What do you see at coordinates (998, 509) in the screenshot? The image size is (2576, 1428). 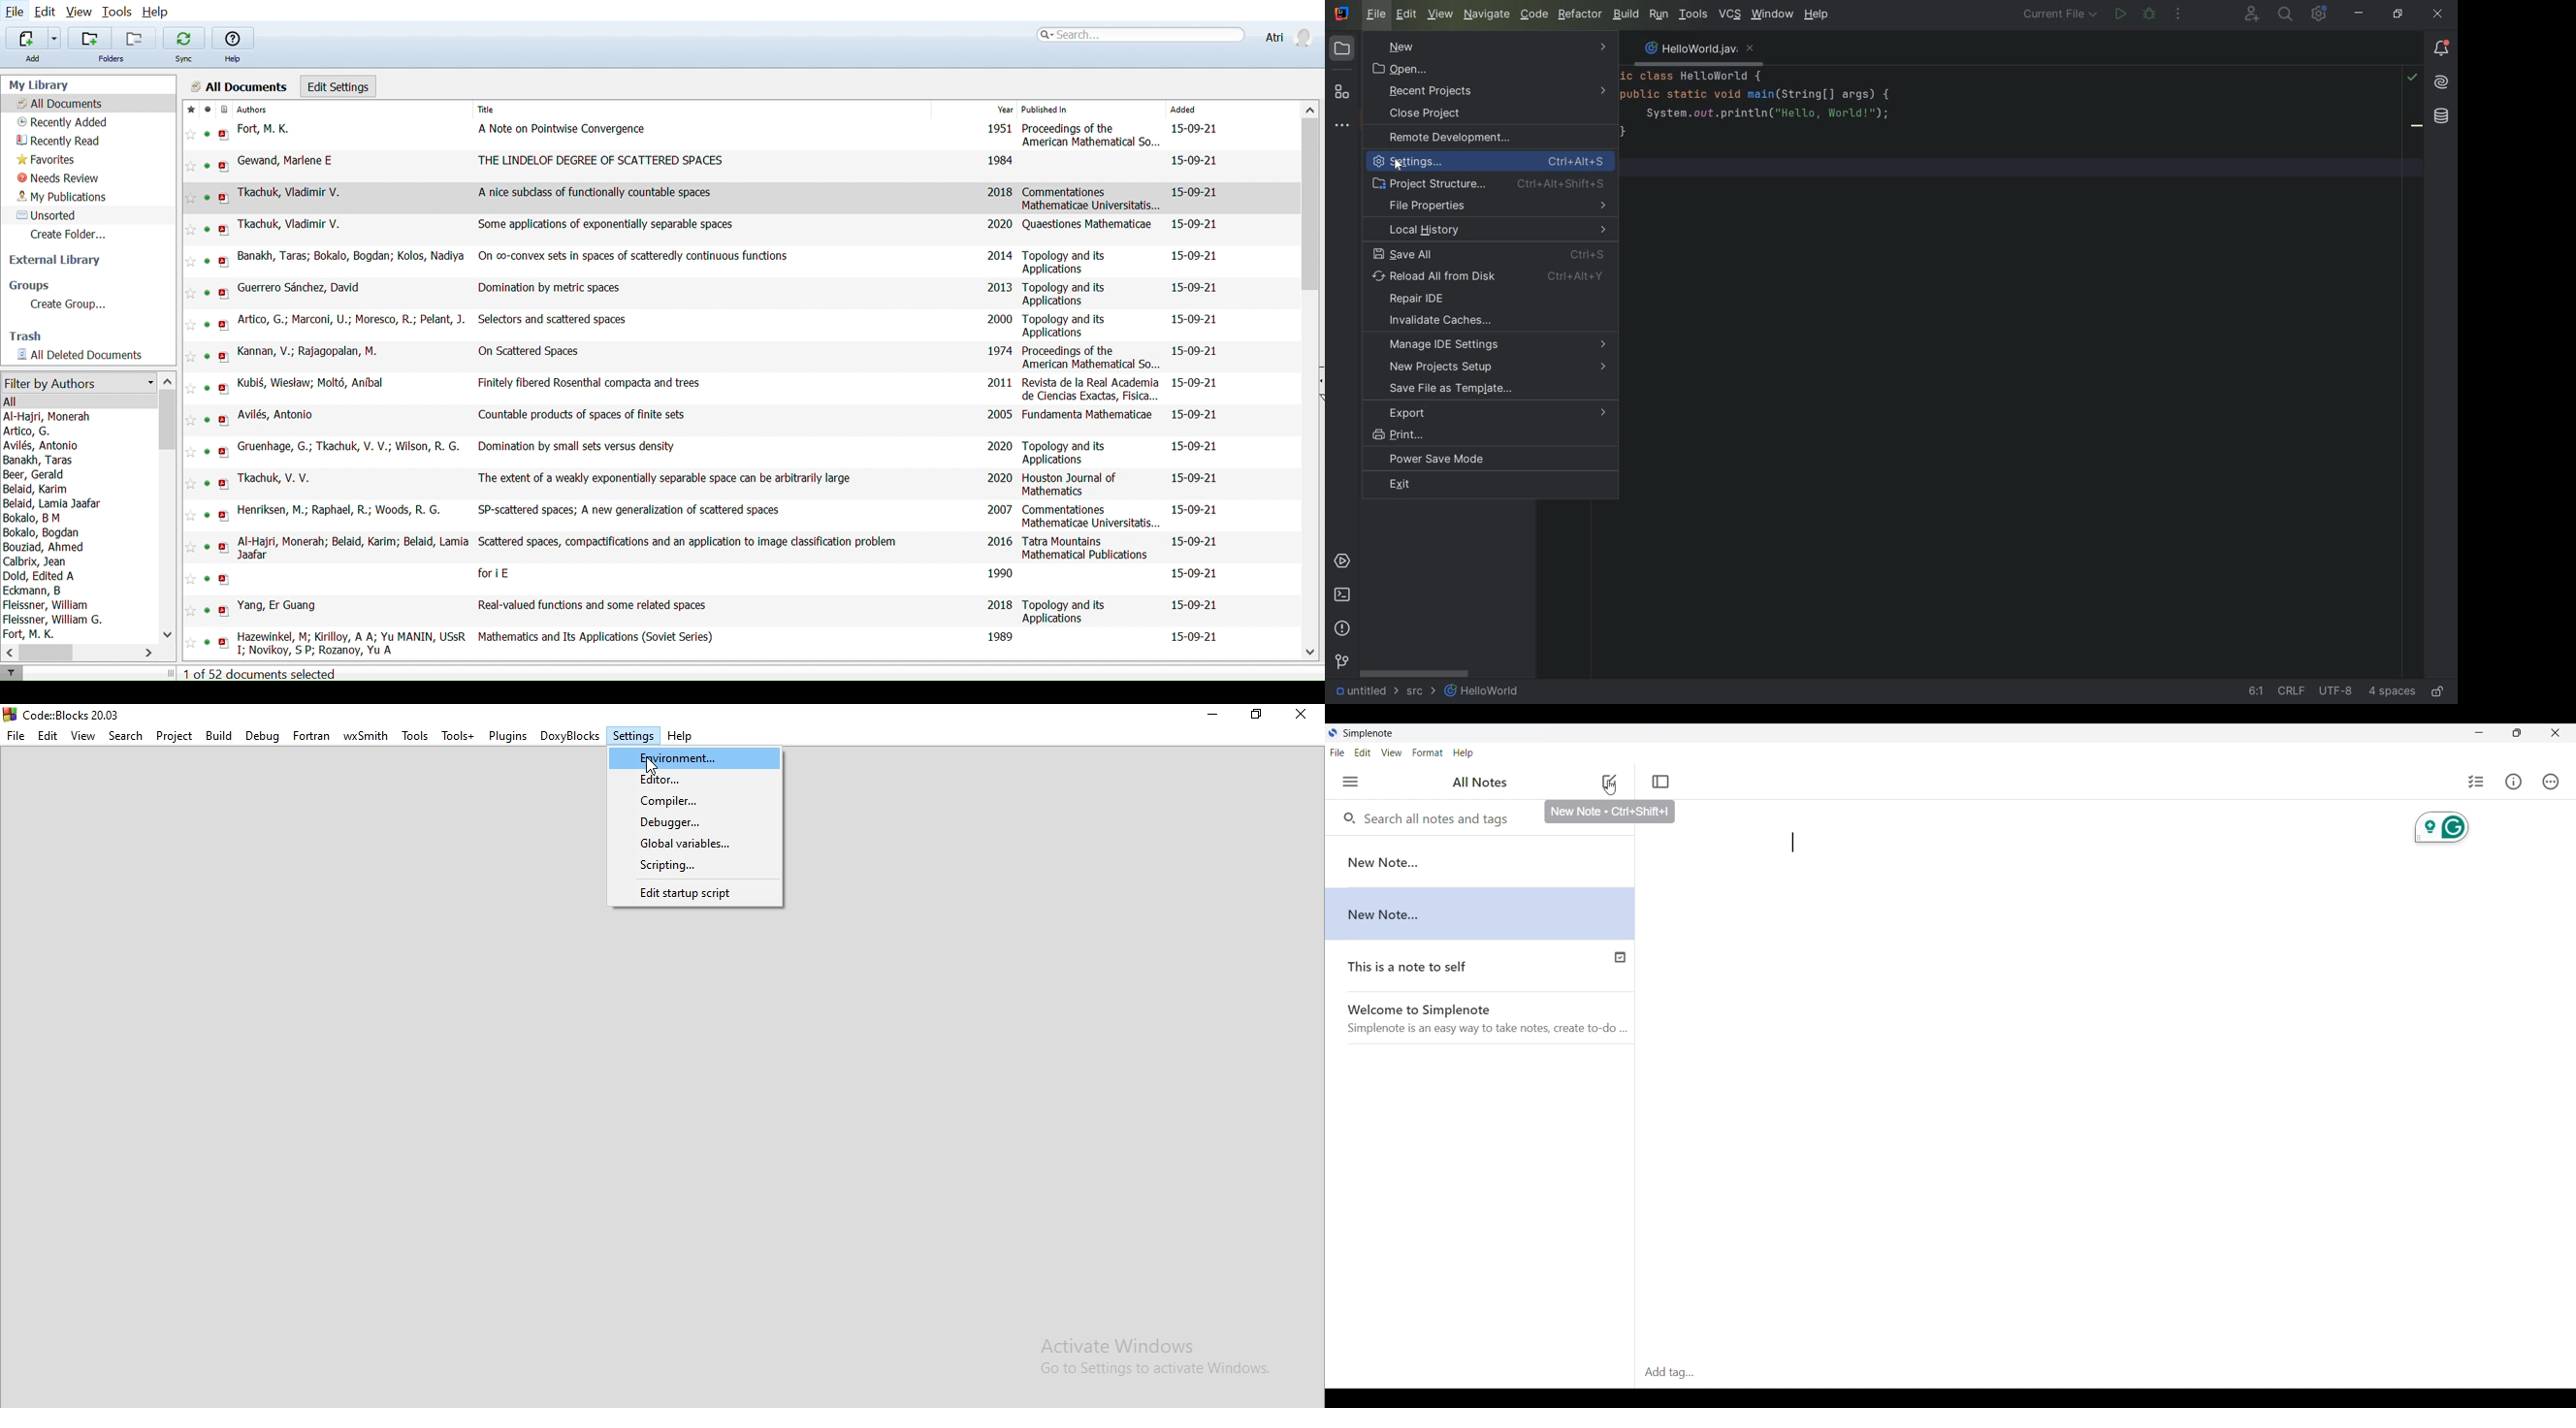 I see `2007` at bounding box center [998, 509].